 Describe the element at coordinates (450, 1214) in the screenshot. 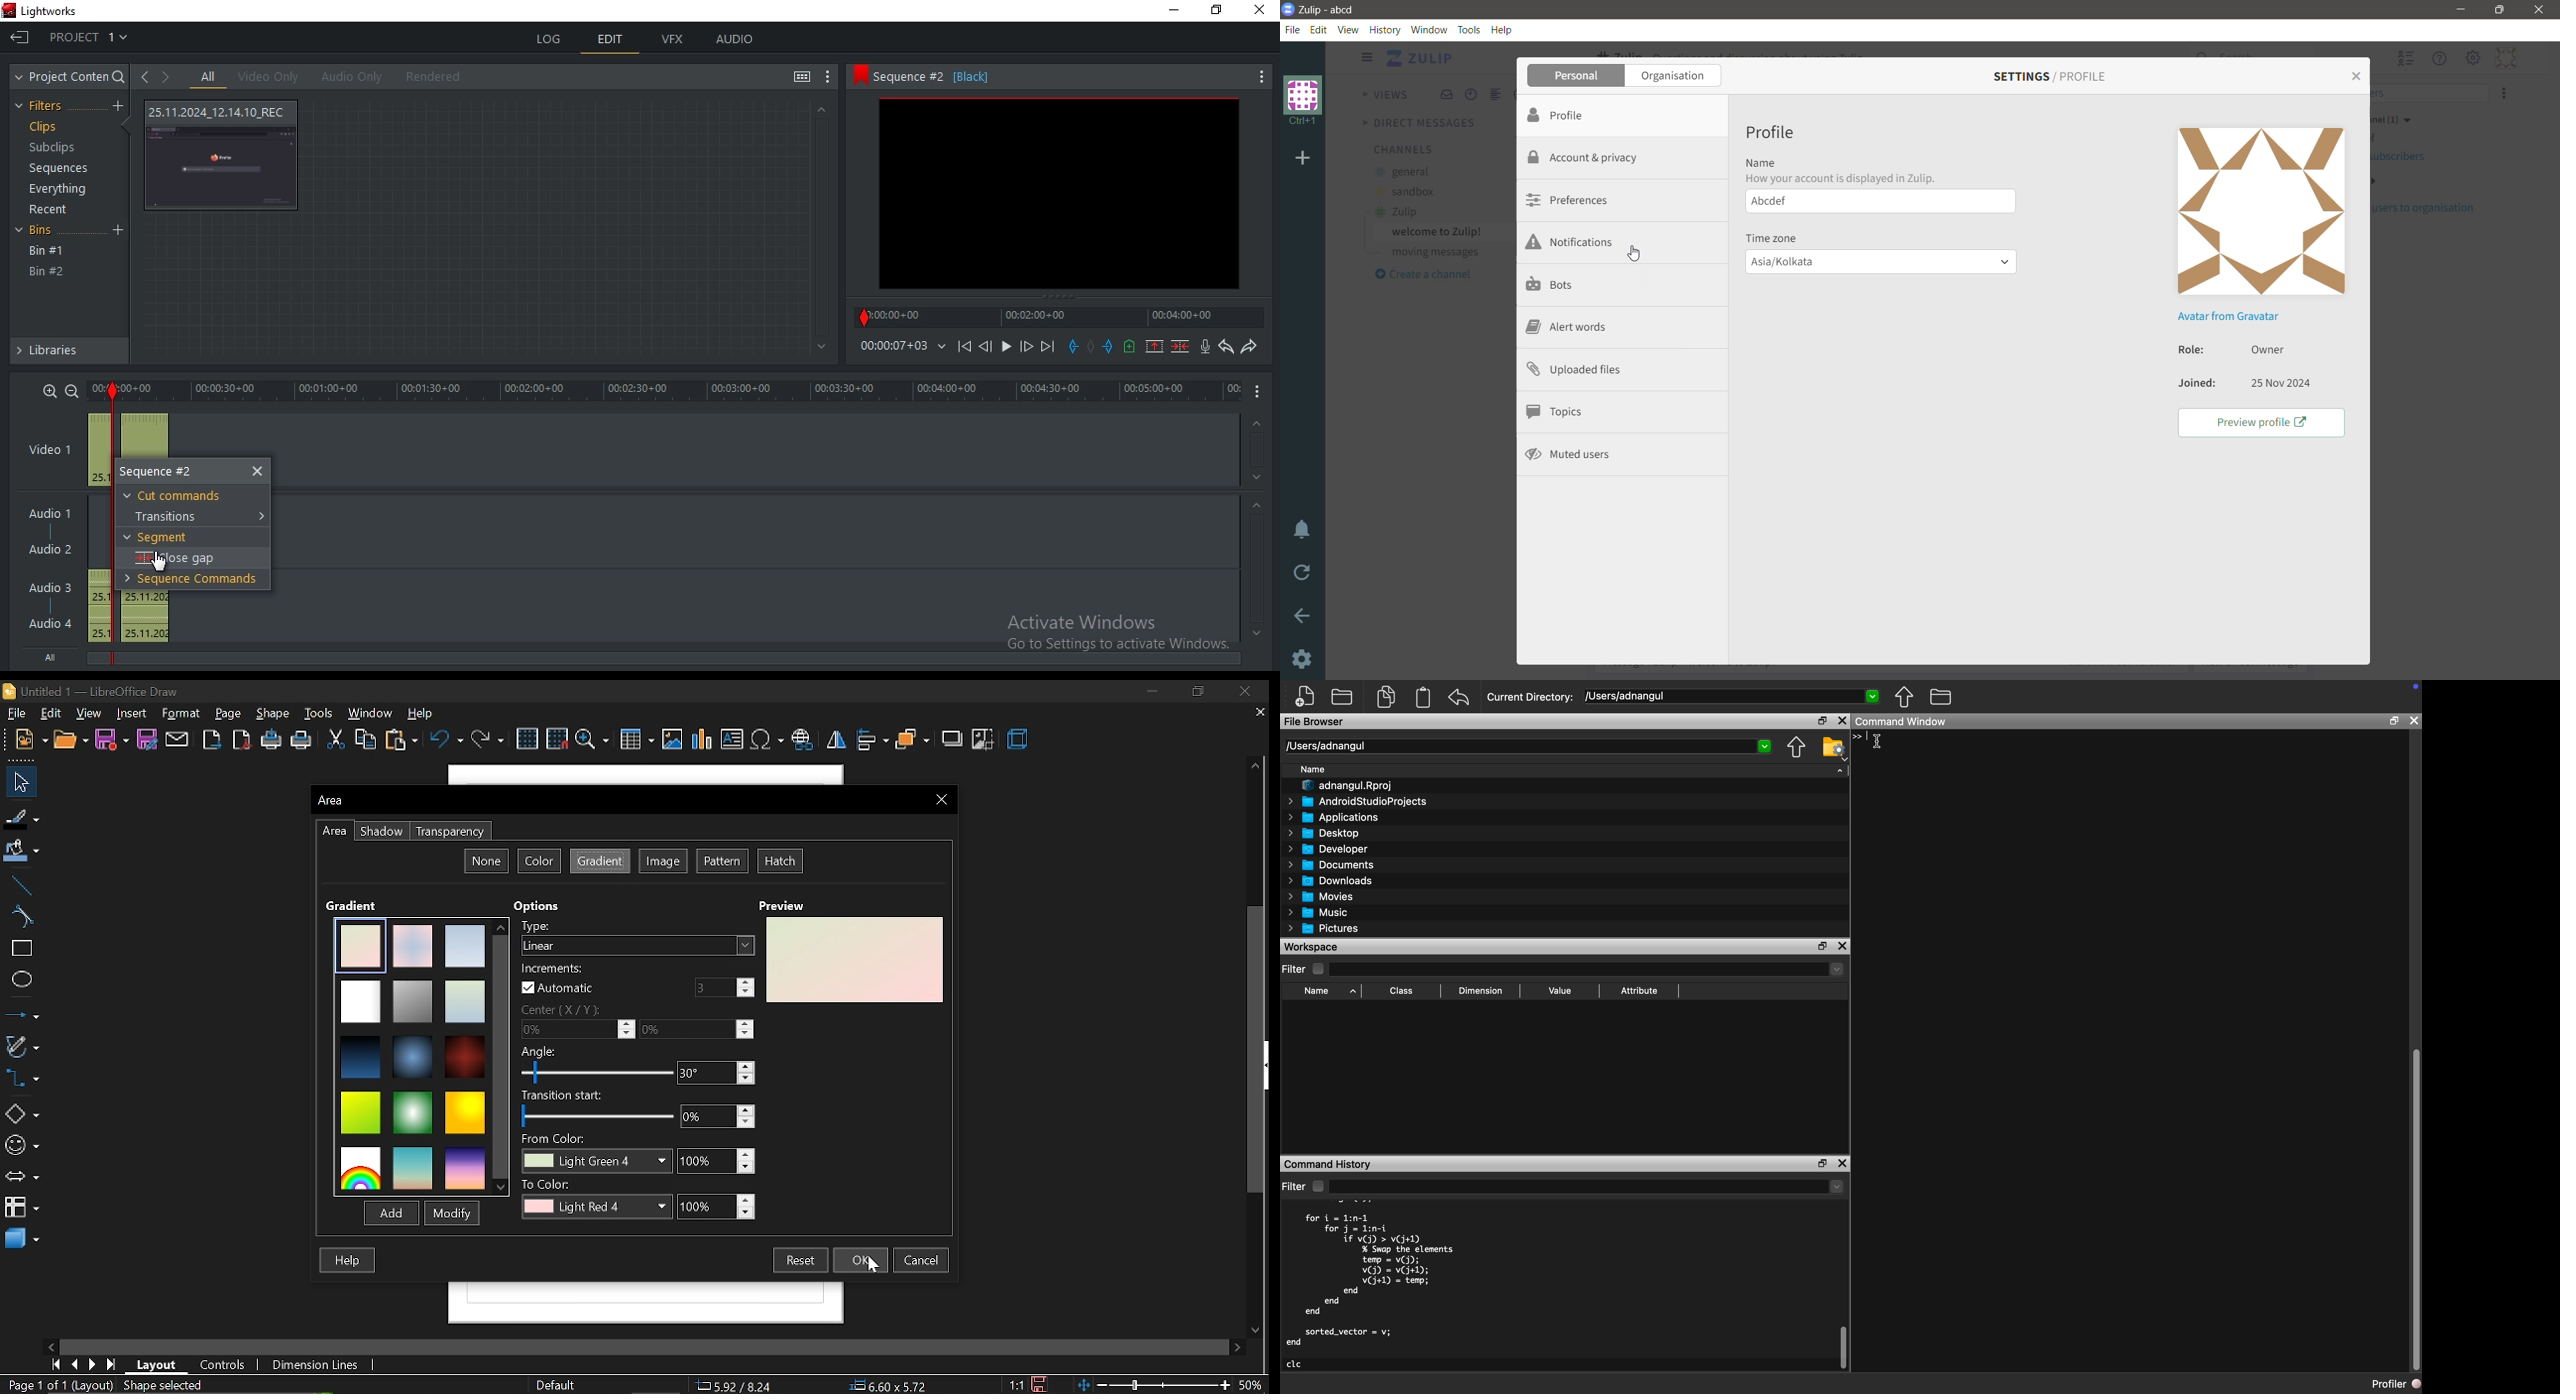

I see `Modify` at that location.